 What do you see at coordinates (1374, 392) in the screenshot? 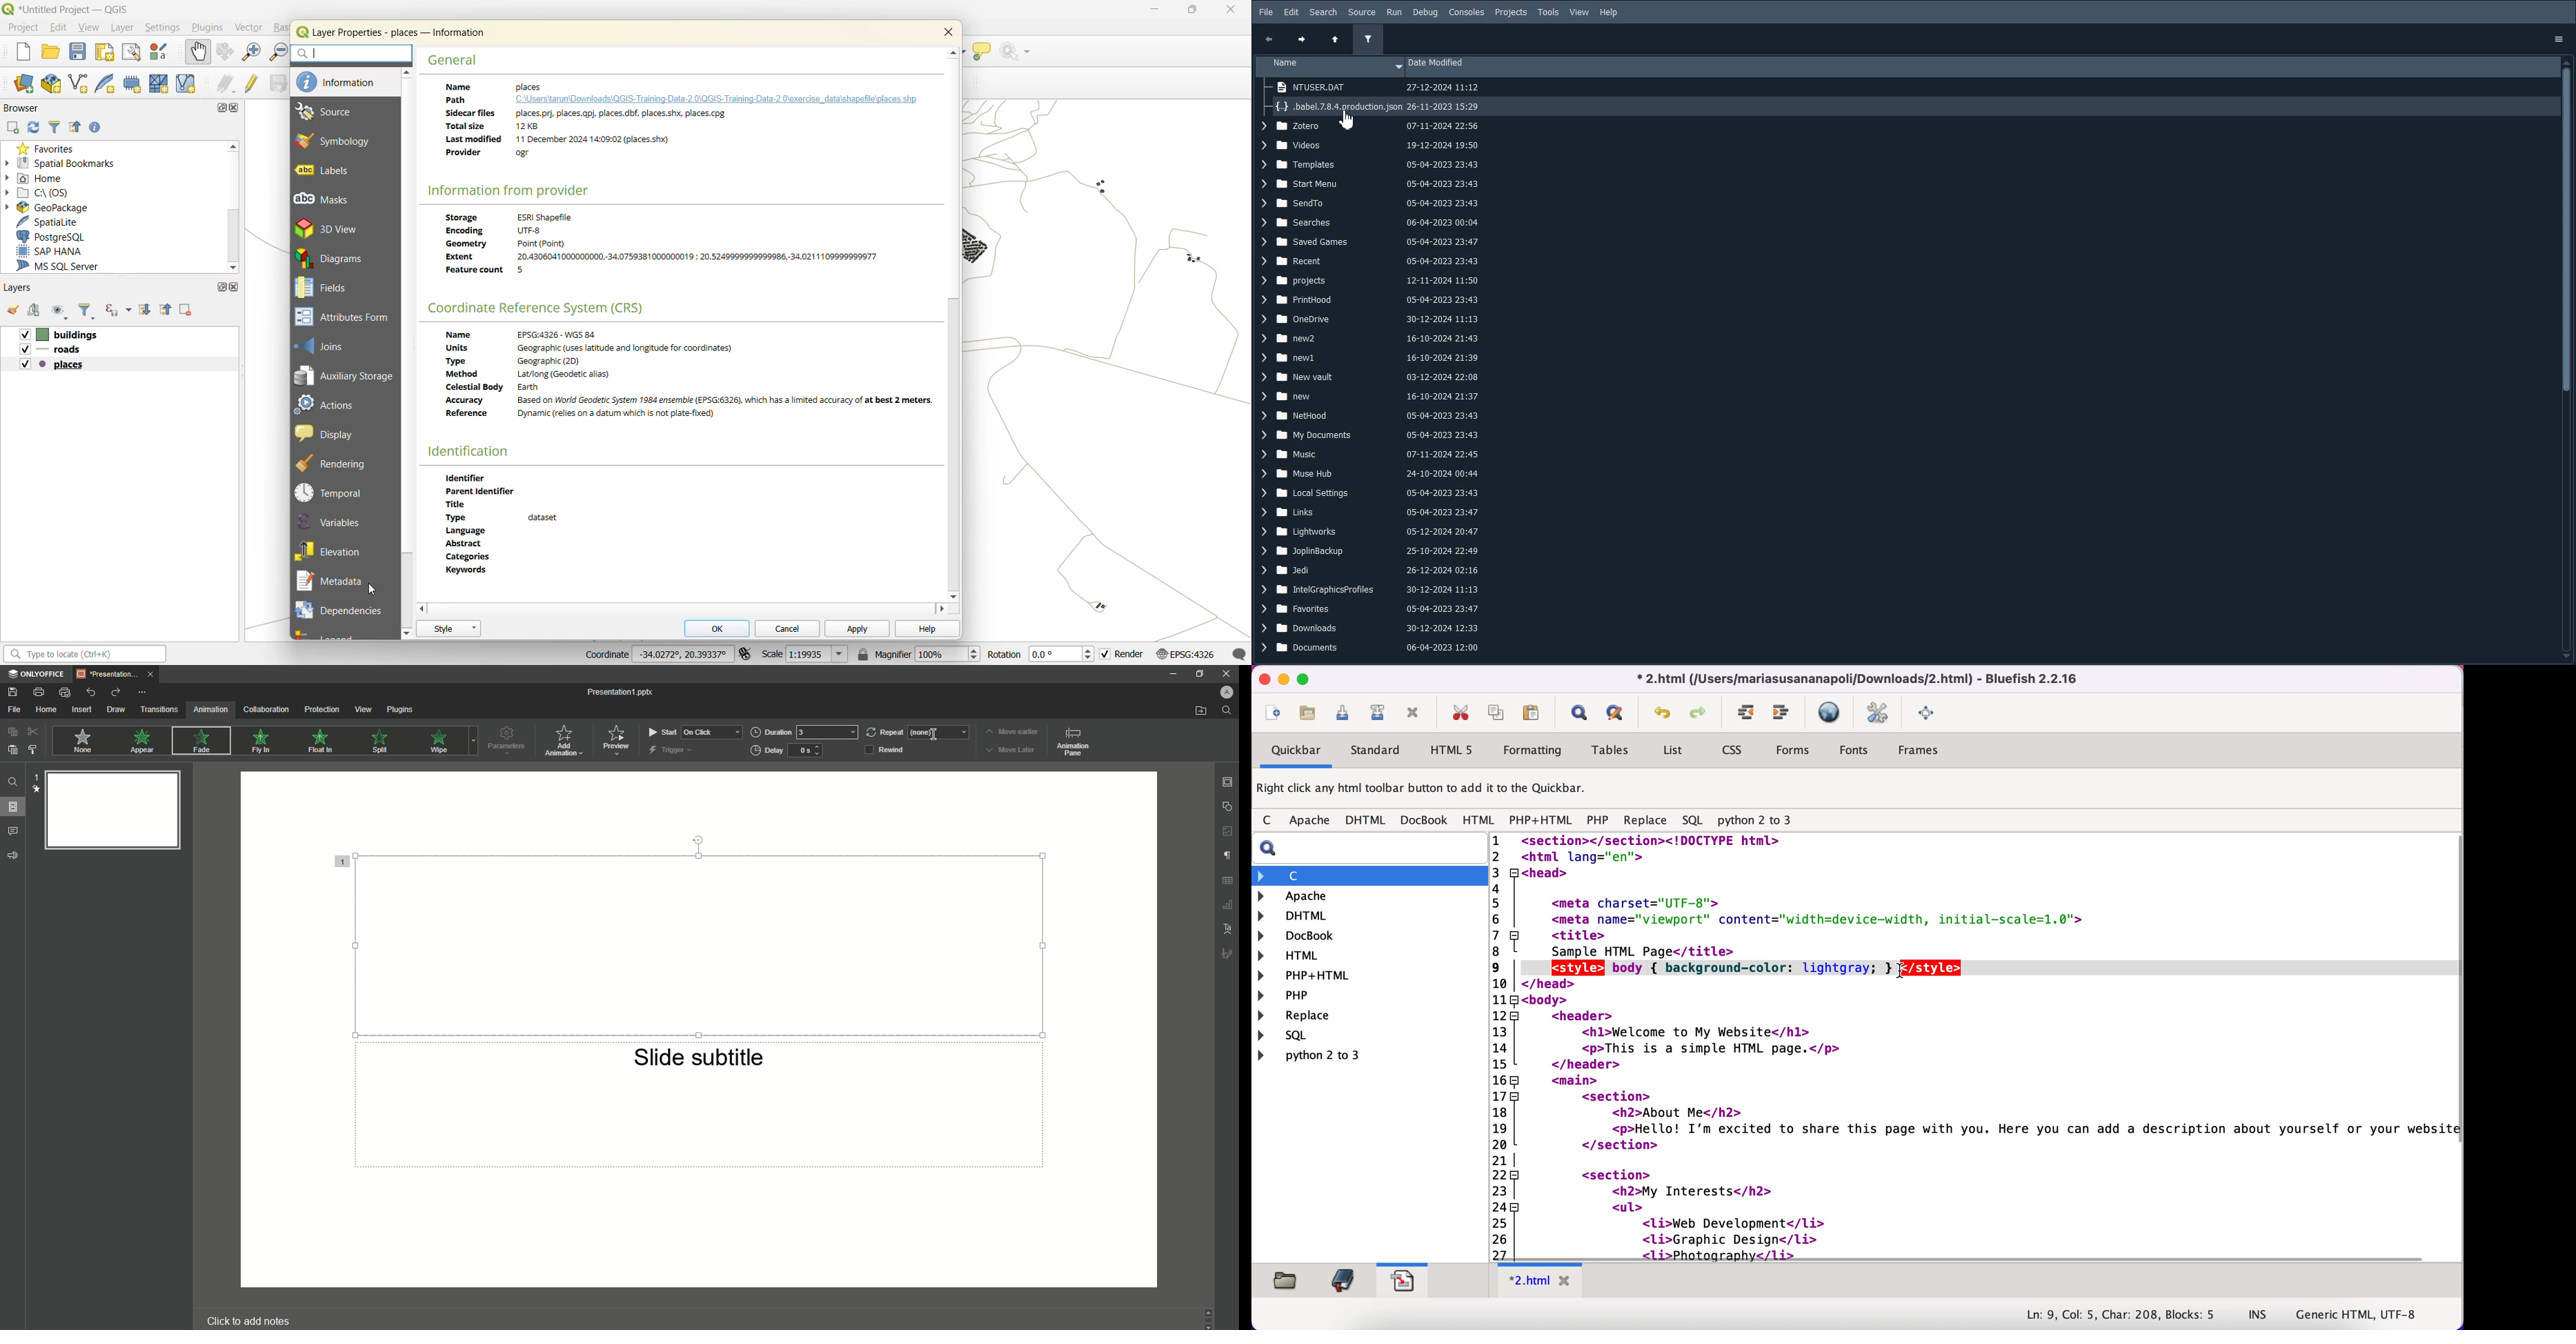
I see `Files` at bounding box center [1374, 392].